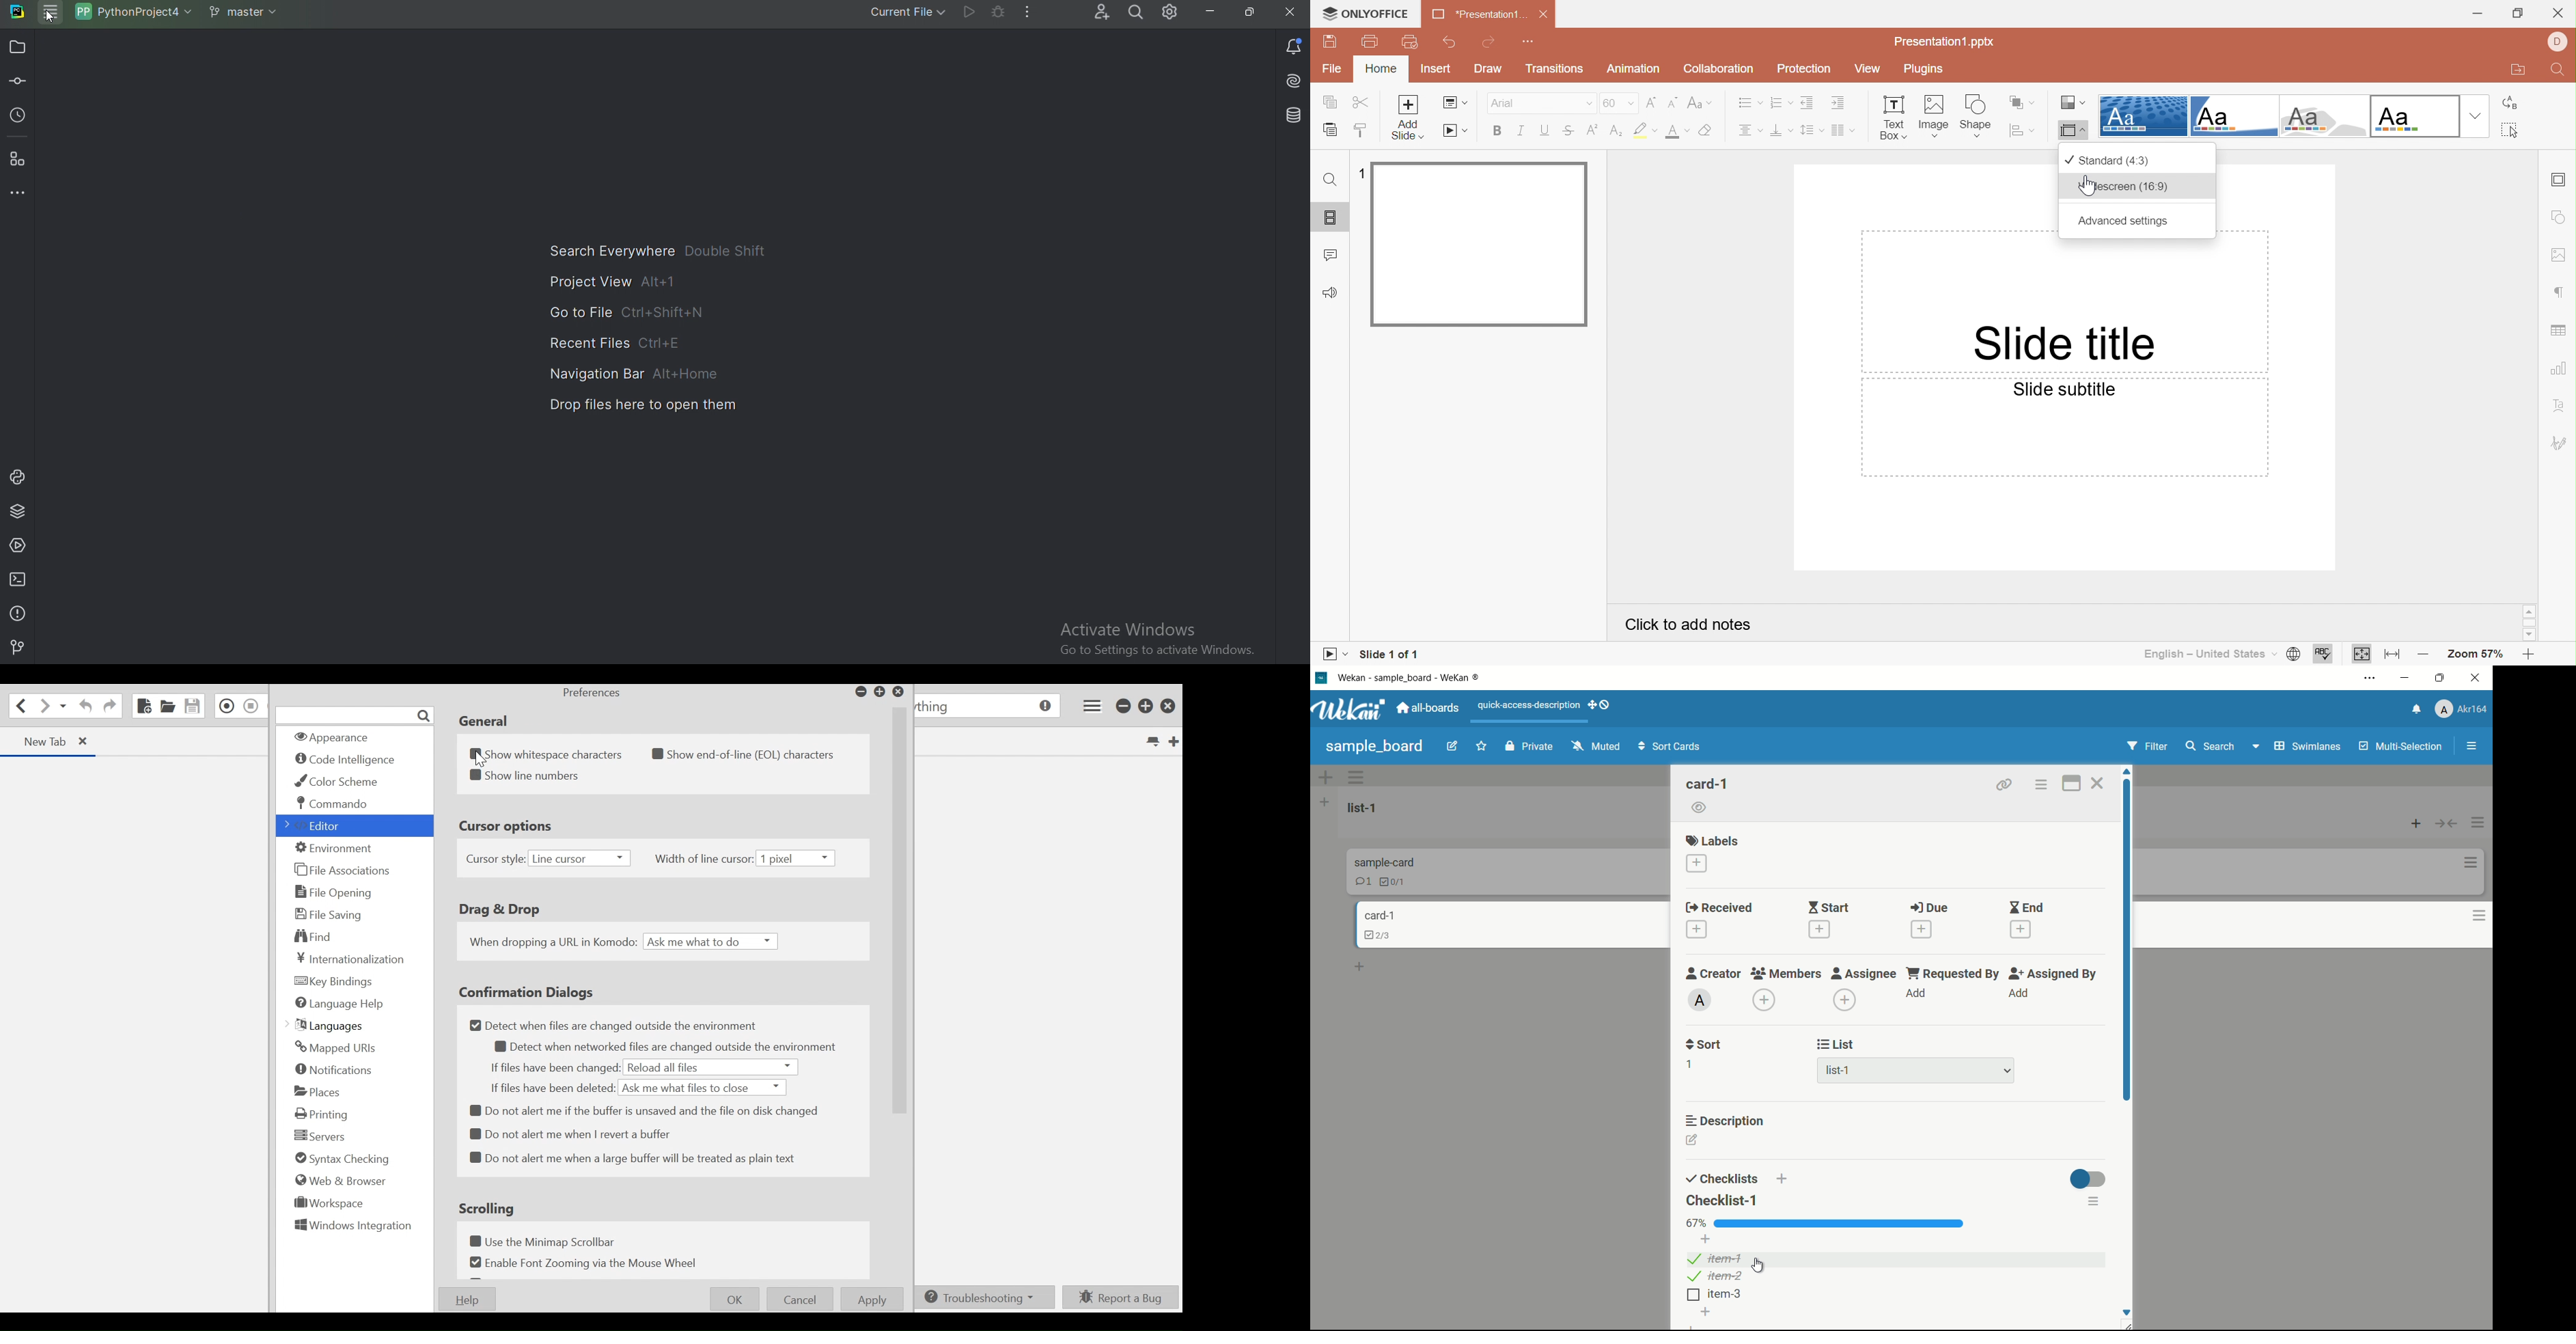  What do you see at coordinates (1786, 974) in the screenshot?
I see `members` at bounding box center [1786, 974].